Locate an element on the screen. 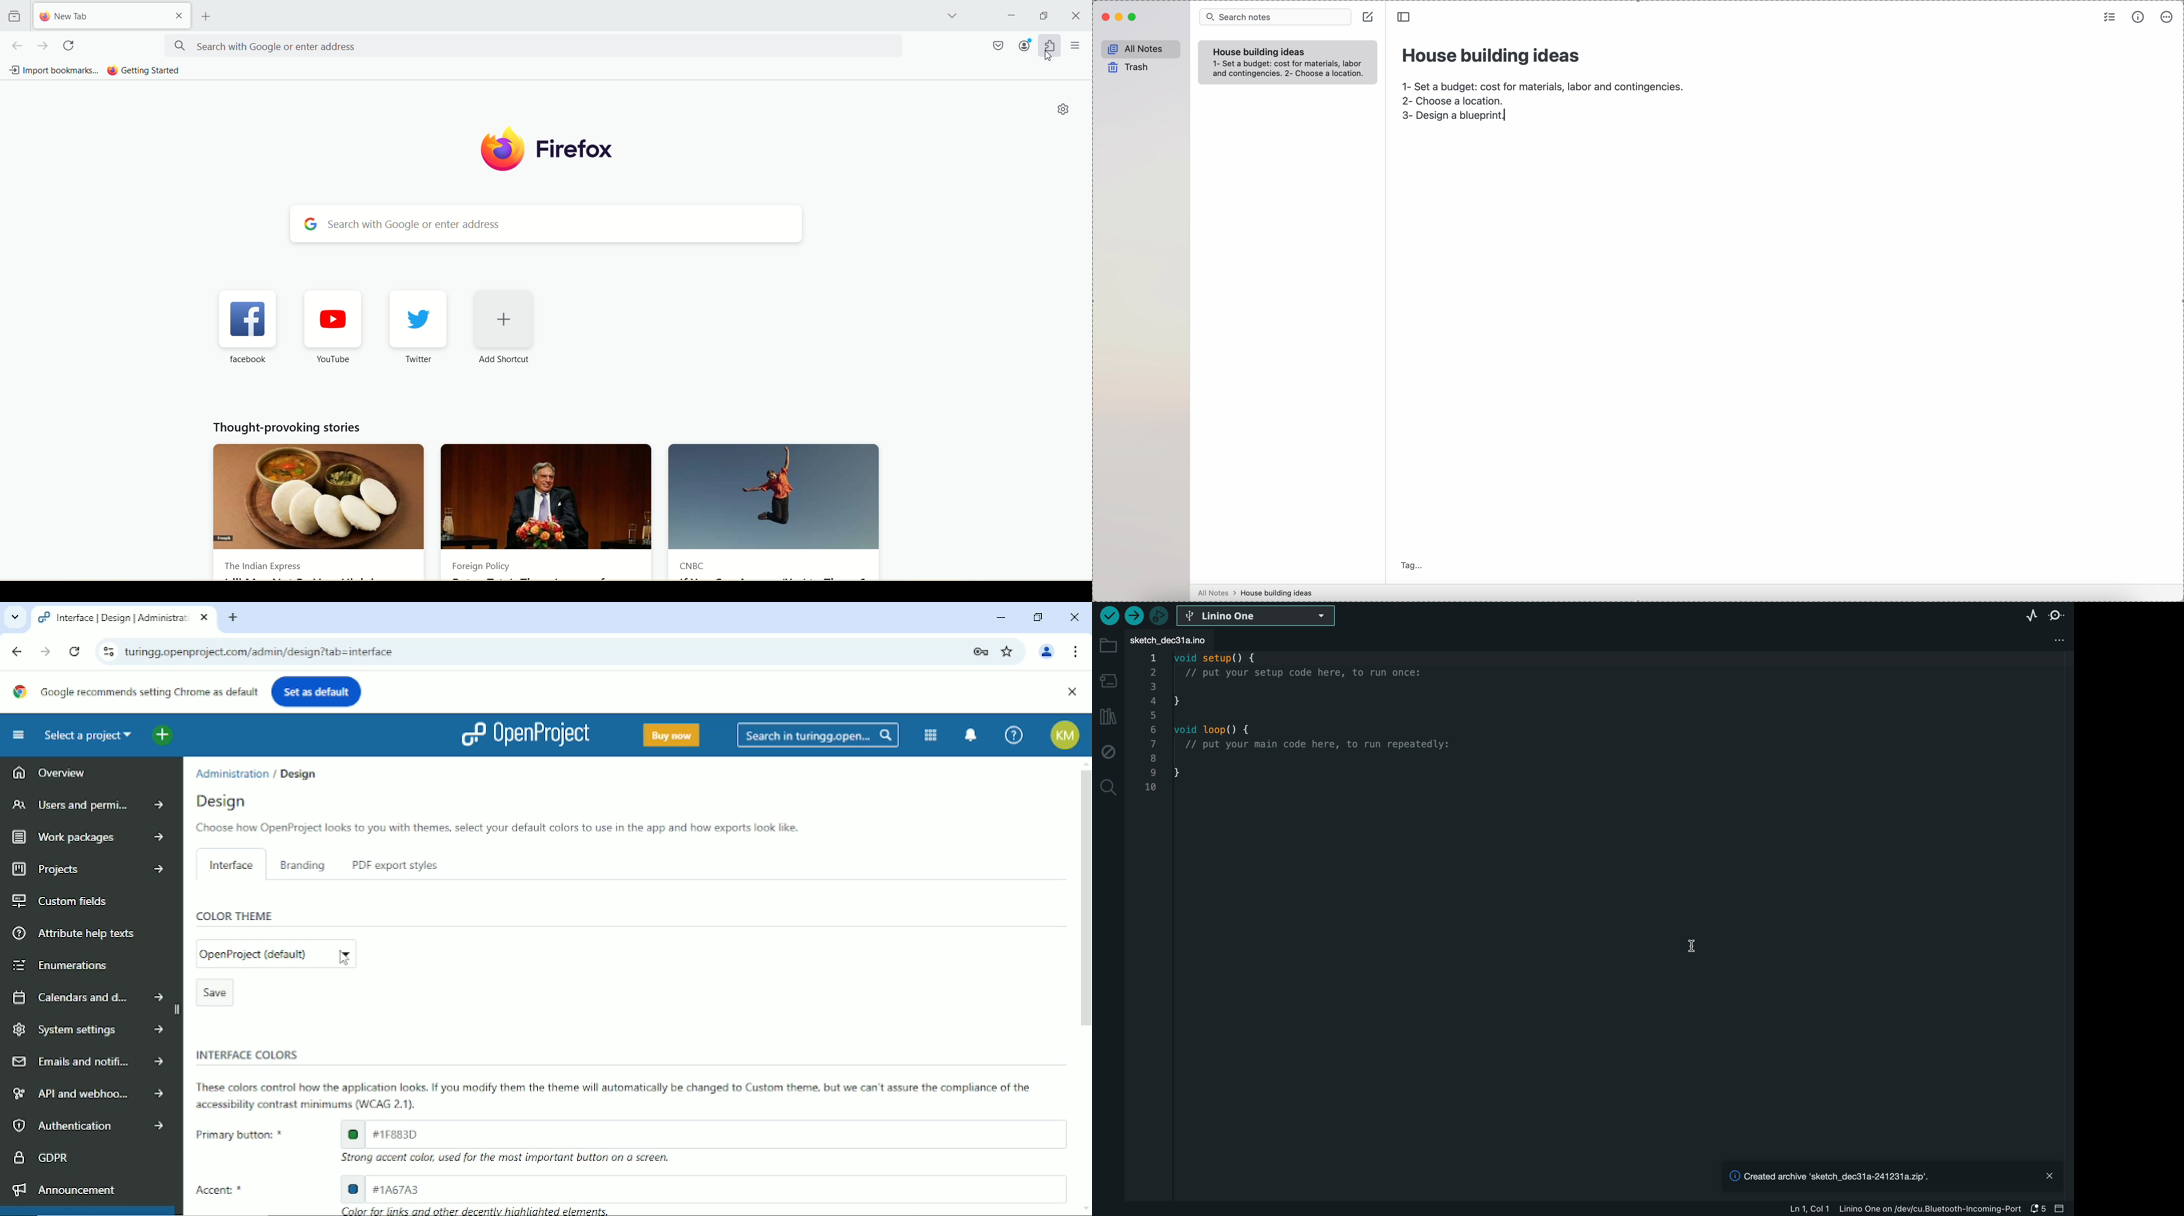  house building ideas is located at coordinates (1492, 54).